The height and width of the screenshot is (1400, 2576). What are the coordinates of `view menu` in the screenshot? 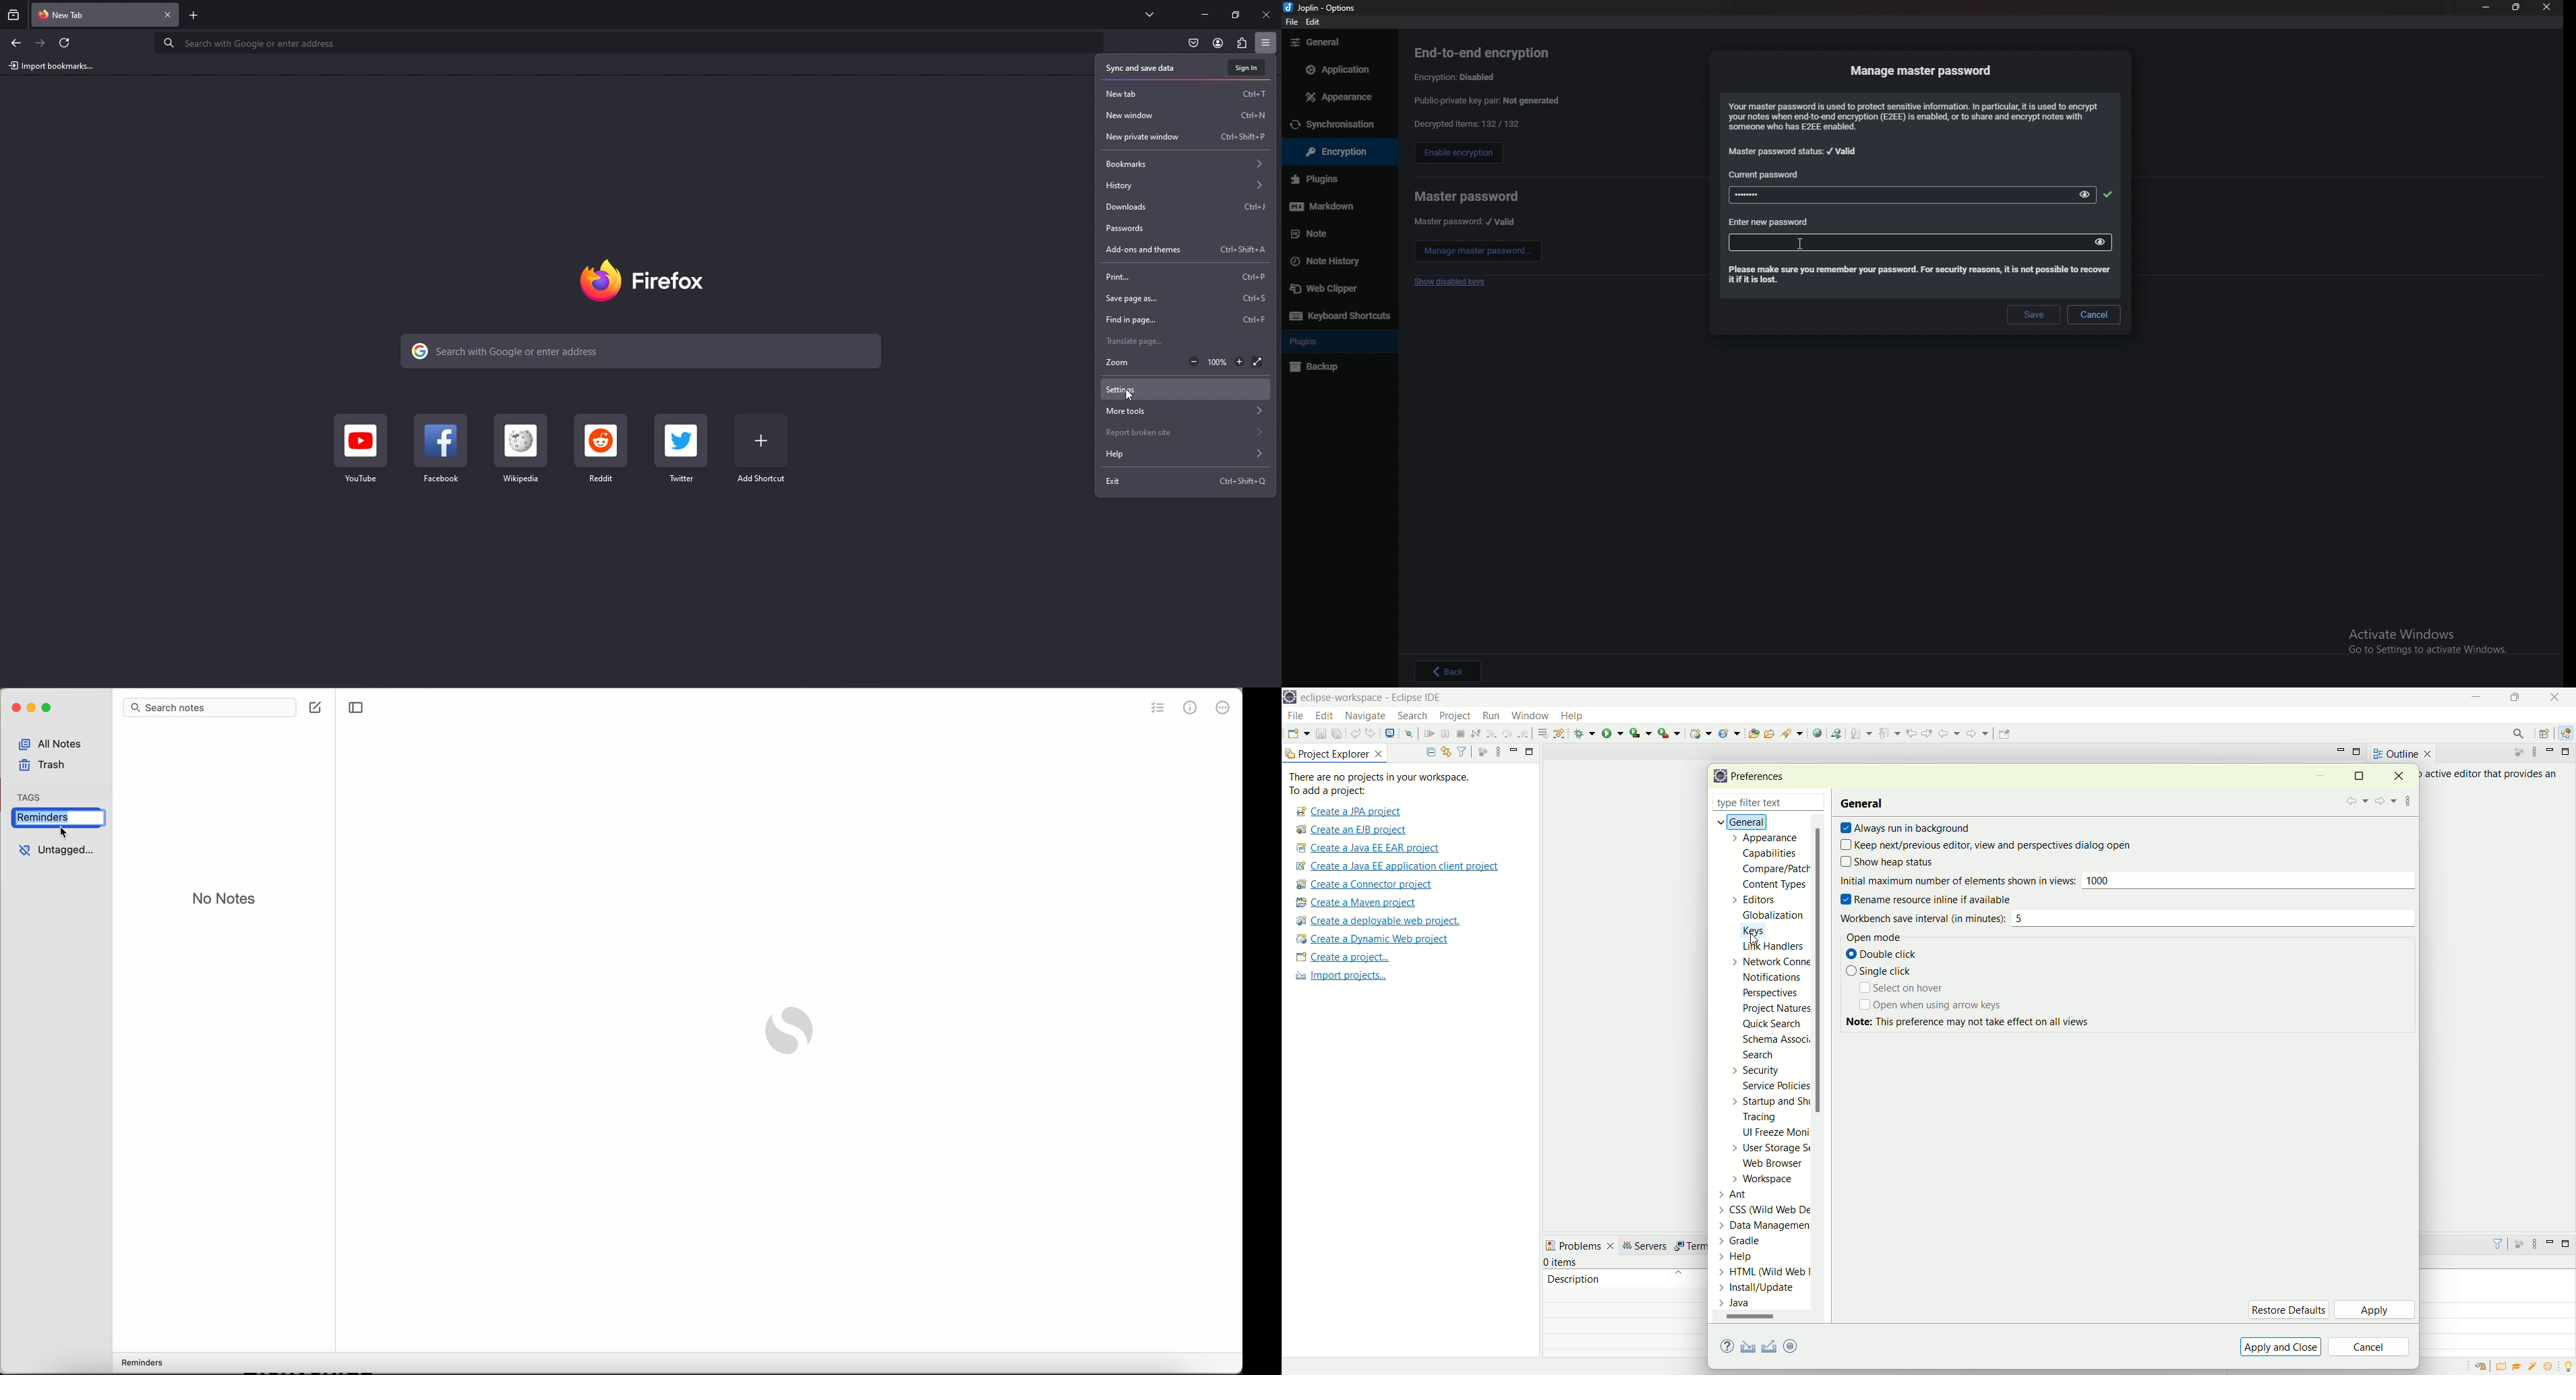 It's located at (2409, 799).